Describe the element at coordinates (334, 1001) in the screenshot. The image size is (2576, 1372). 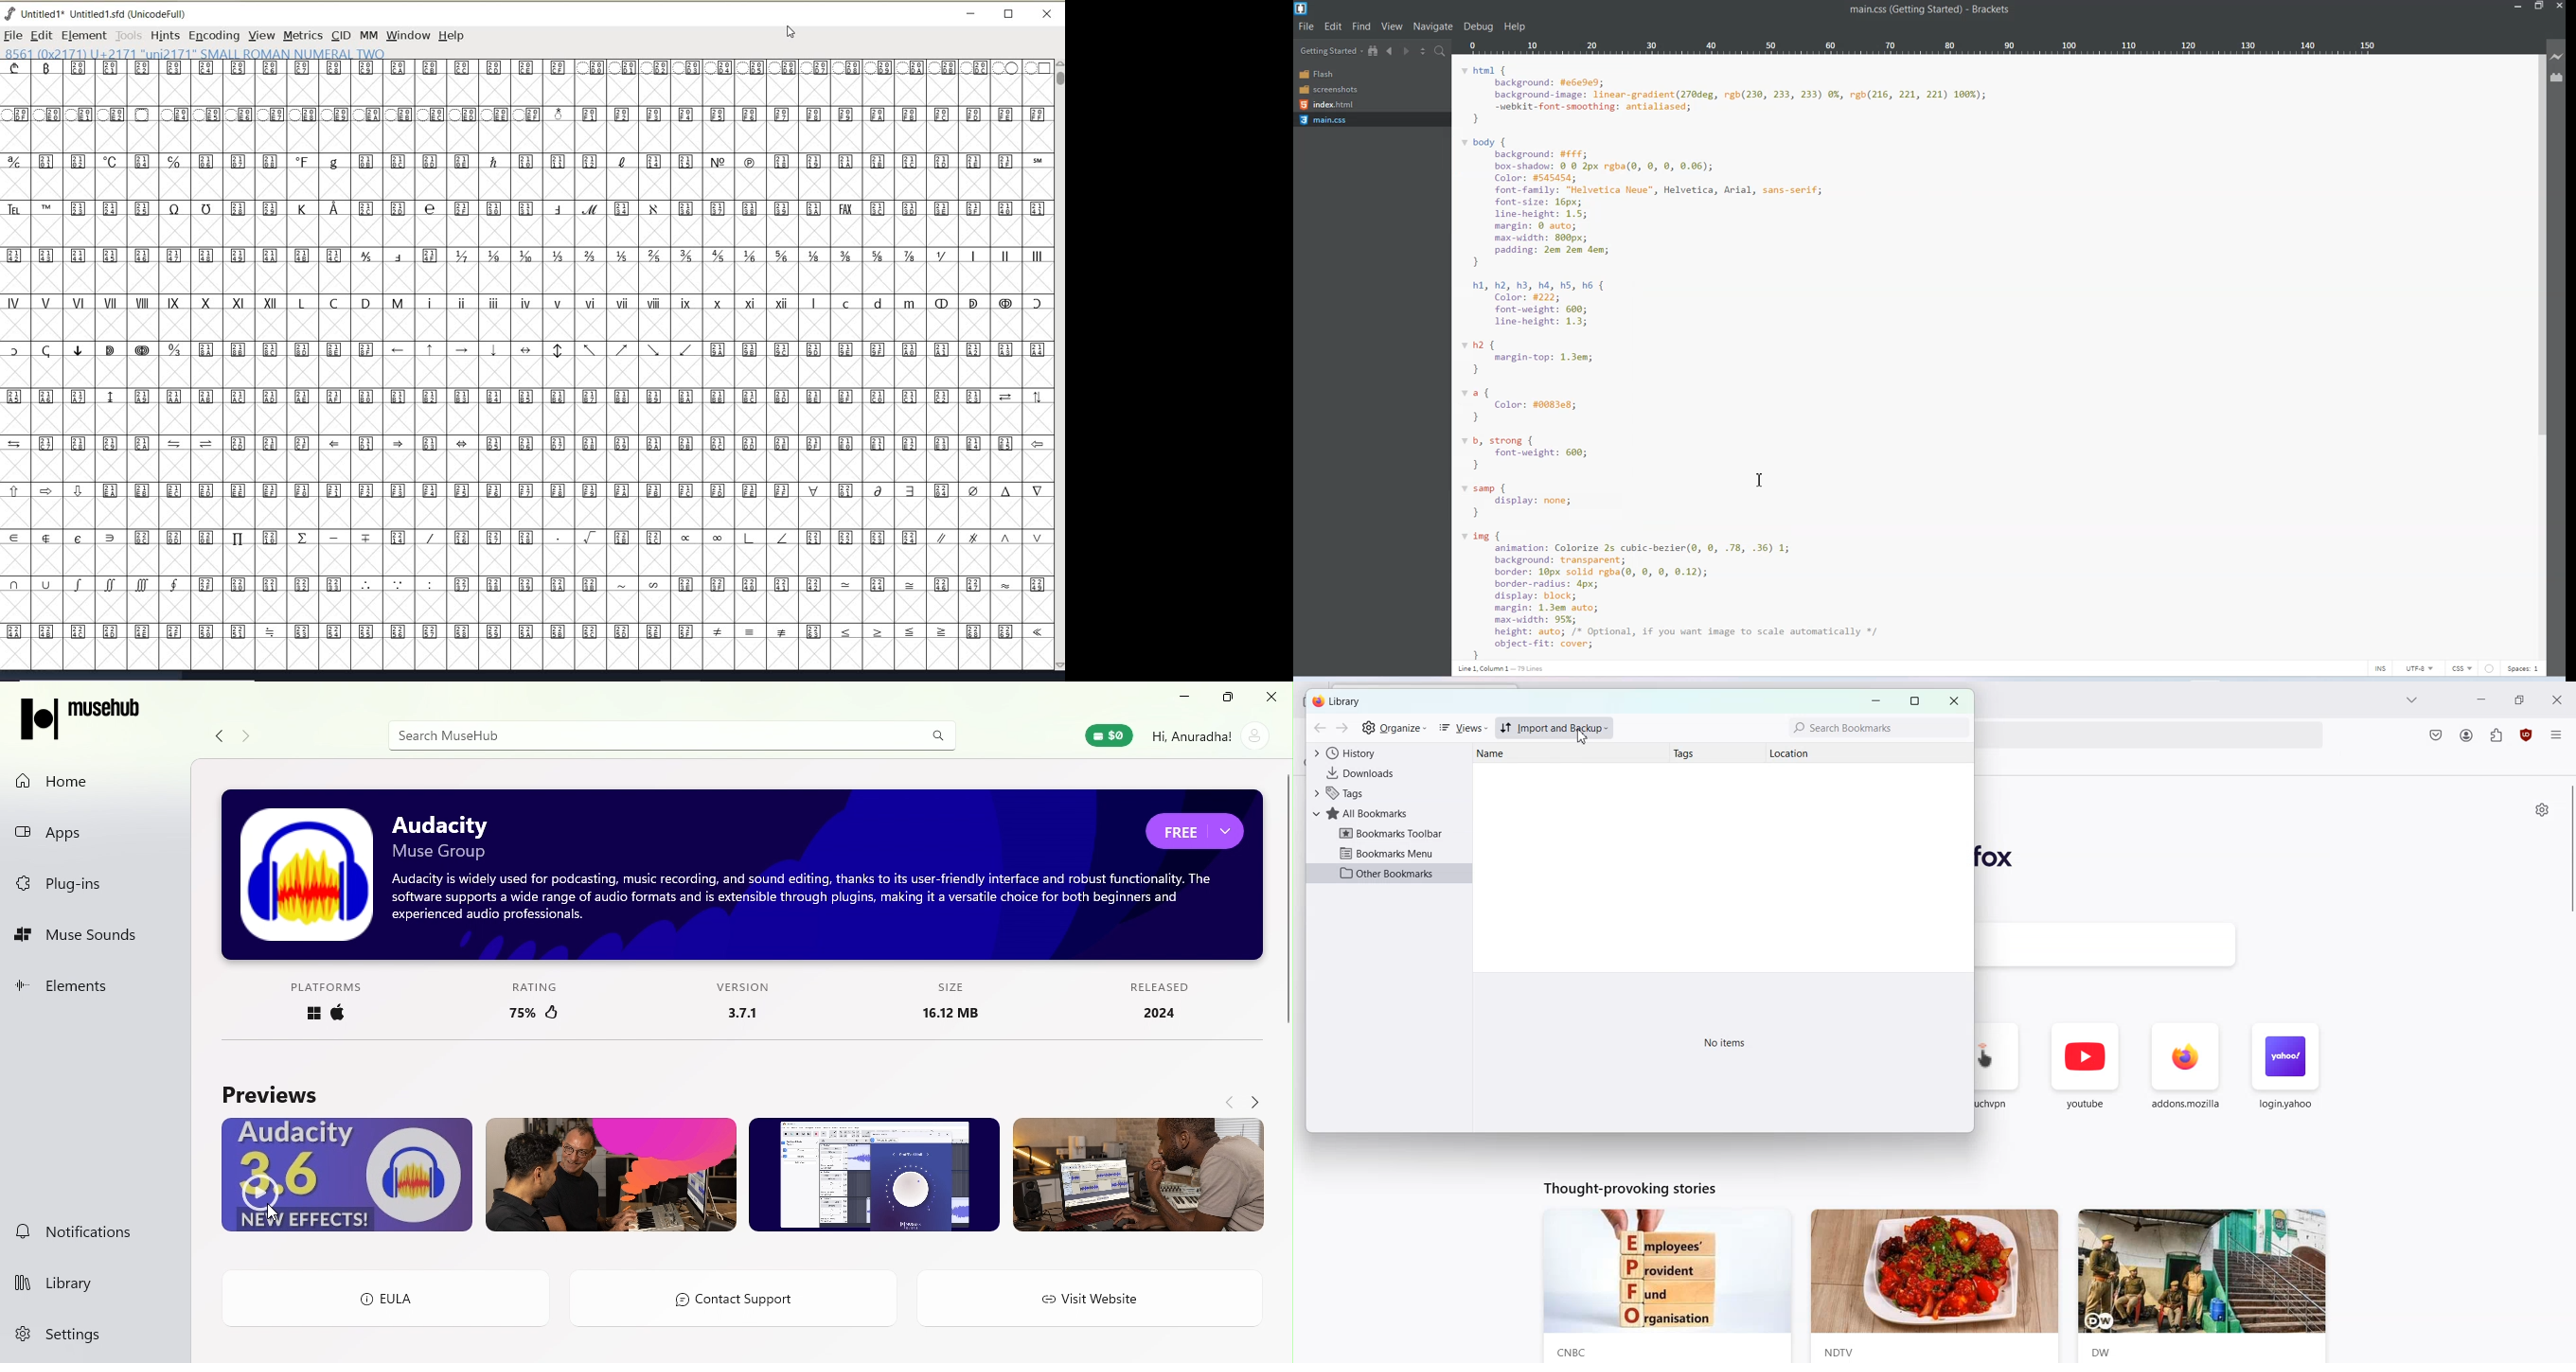
I see `Platforms` at that location.